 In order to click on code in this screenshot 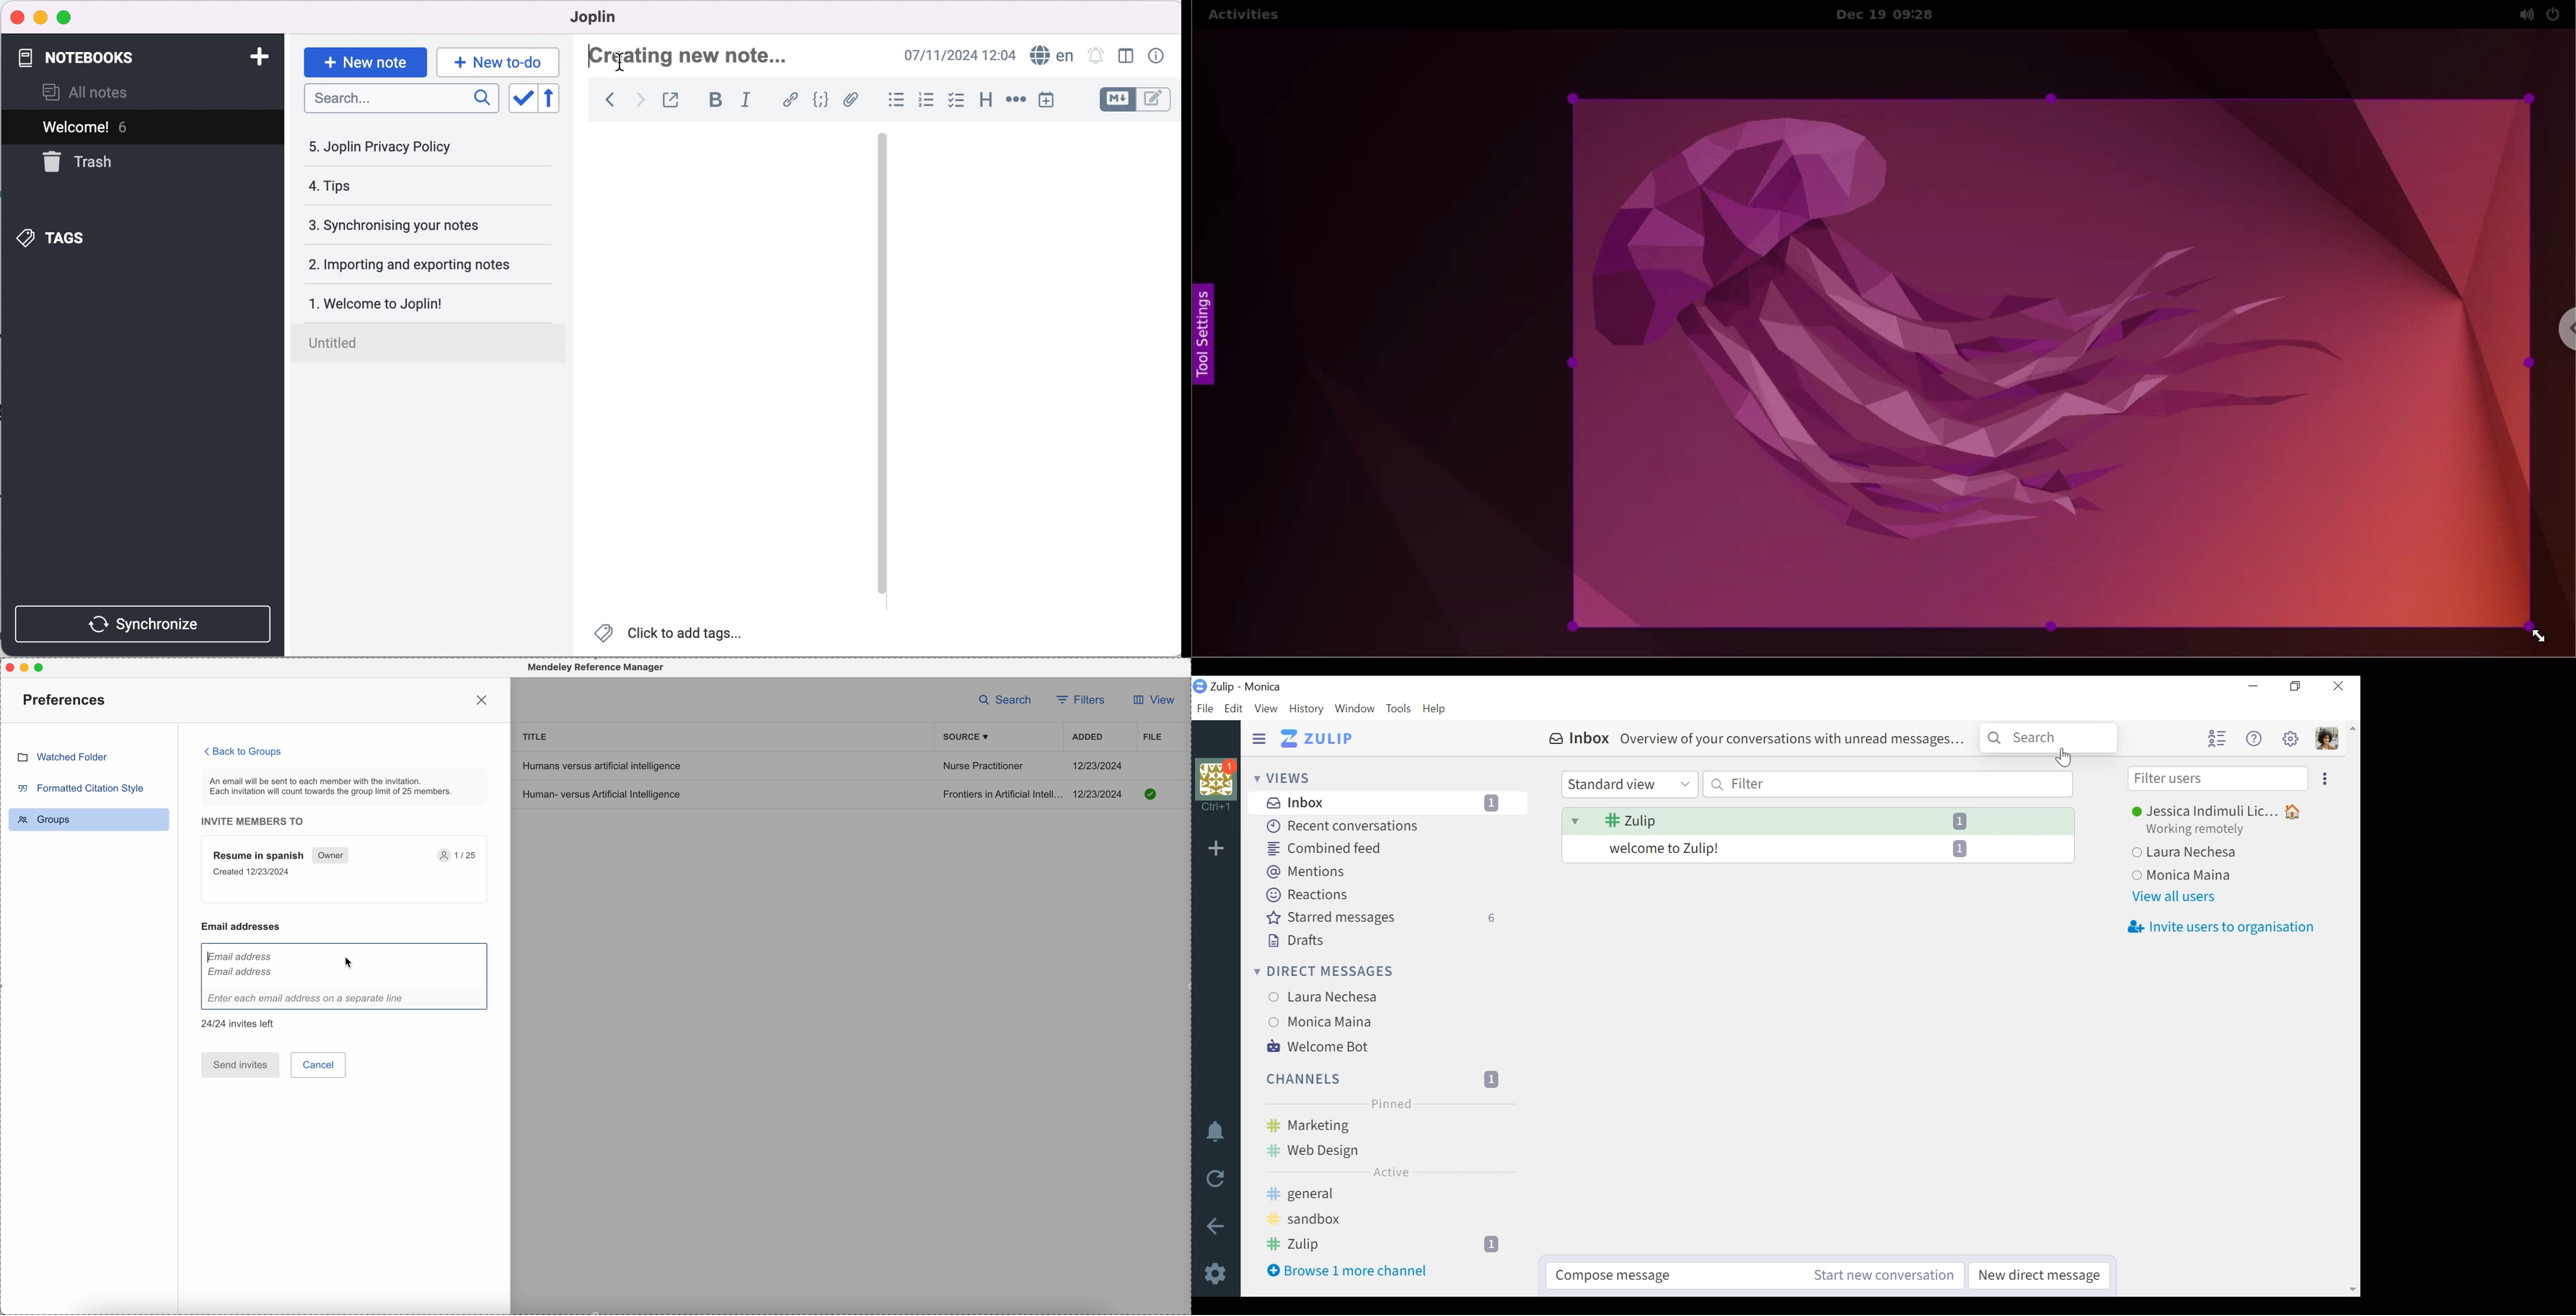, I will do `click(821, 101)`.